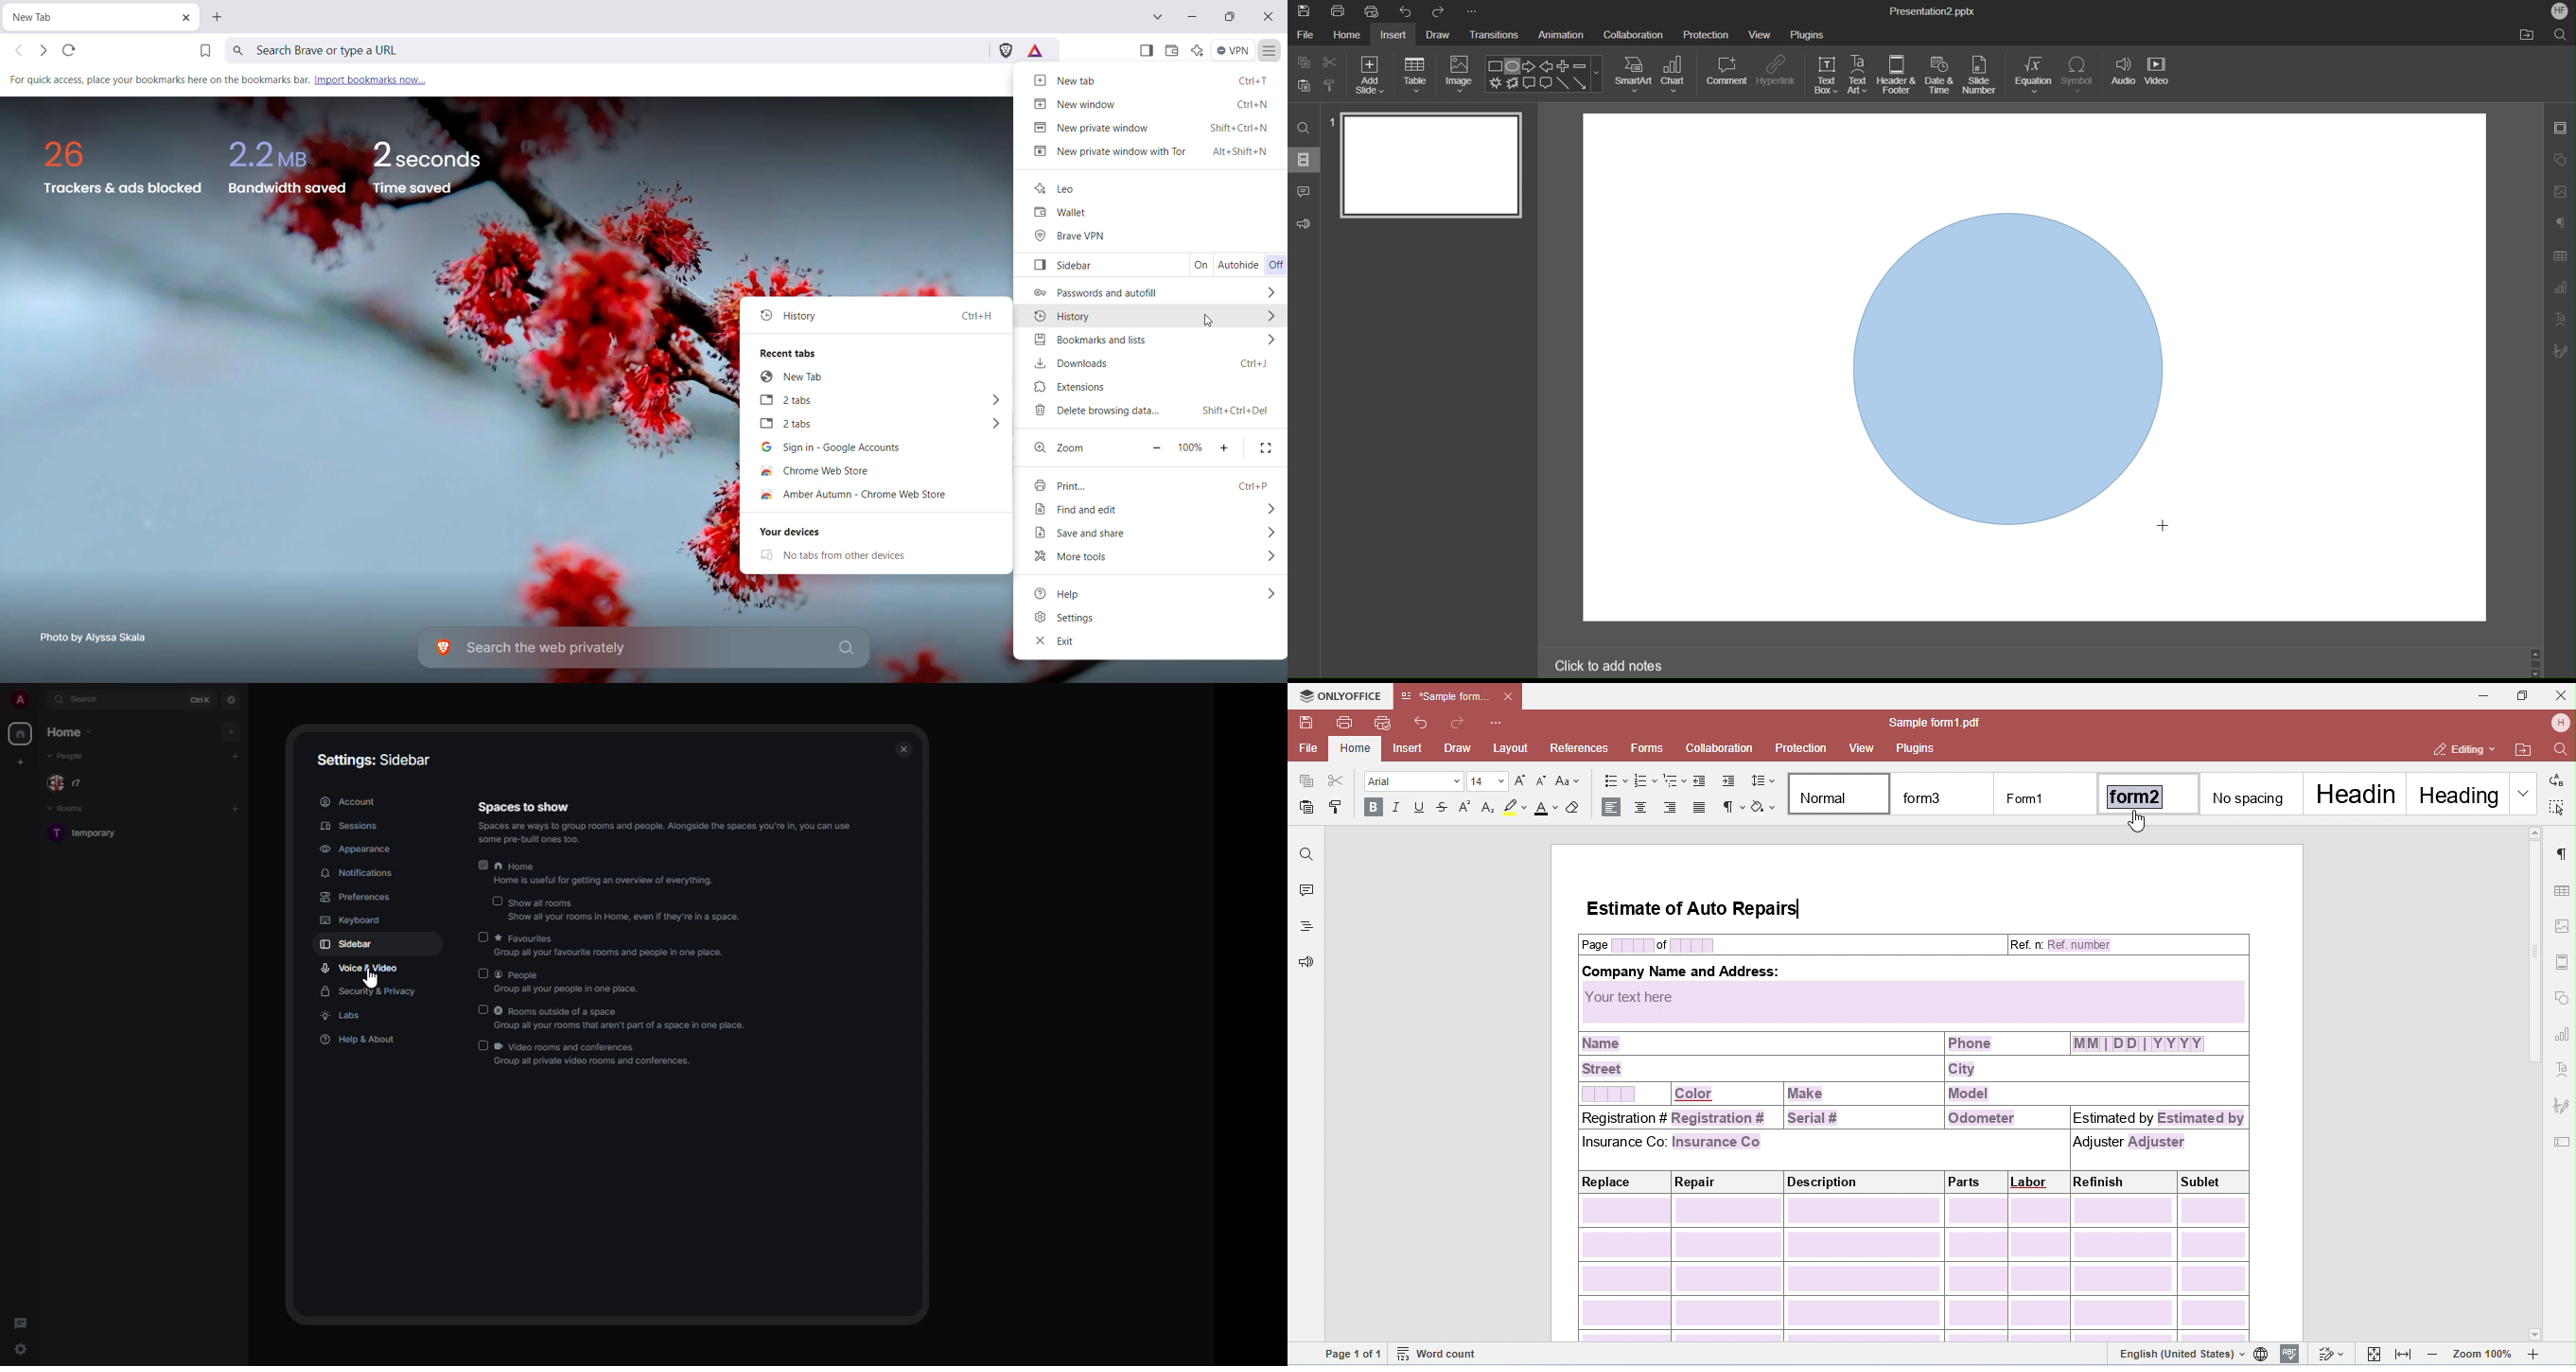 Image resolution: width=2576 pixels, height=1372 pixels. I want to click on Copy Style, so click(1331, 84).